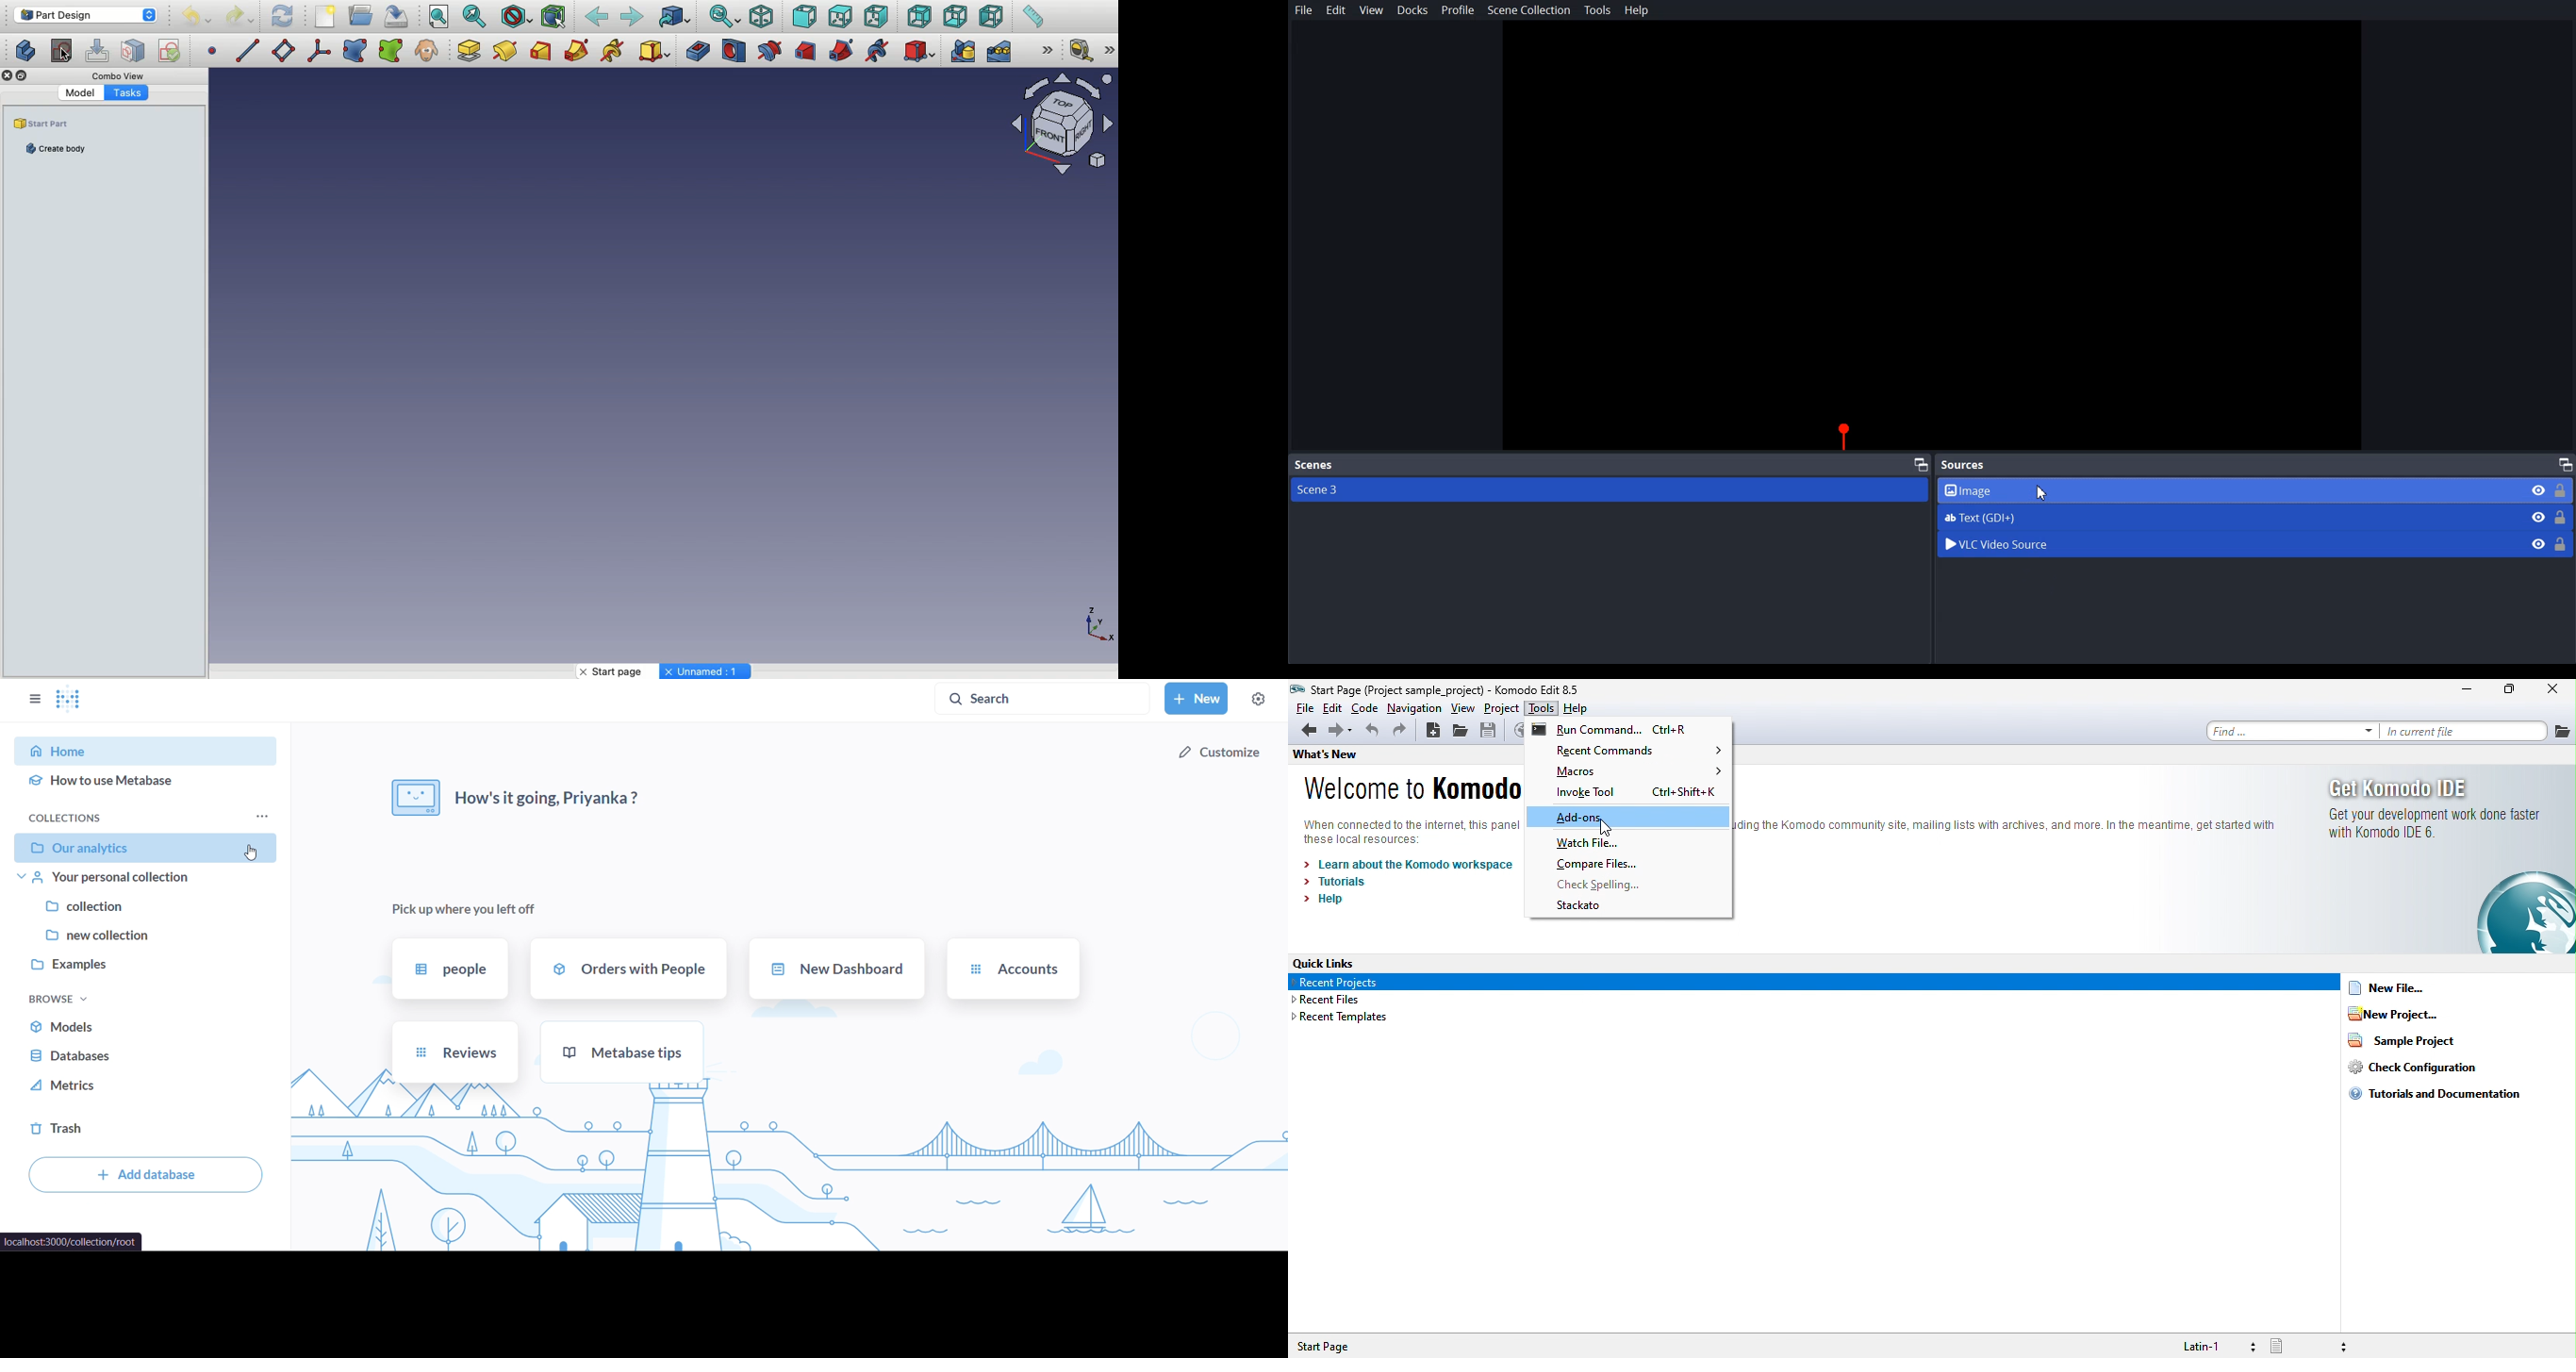 Image resolution: width=2576 pixels, height=1372 pixels. I want to click on Measure, so click(1032, 18).